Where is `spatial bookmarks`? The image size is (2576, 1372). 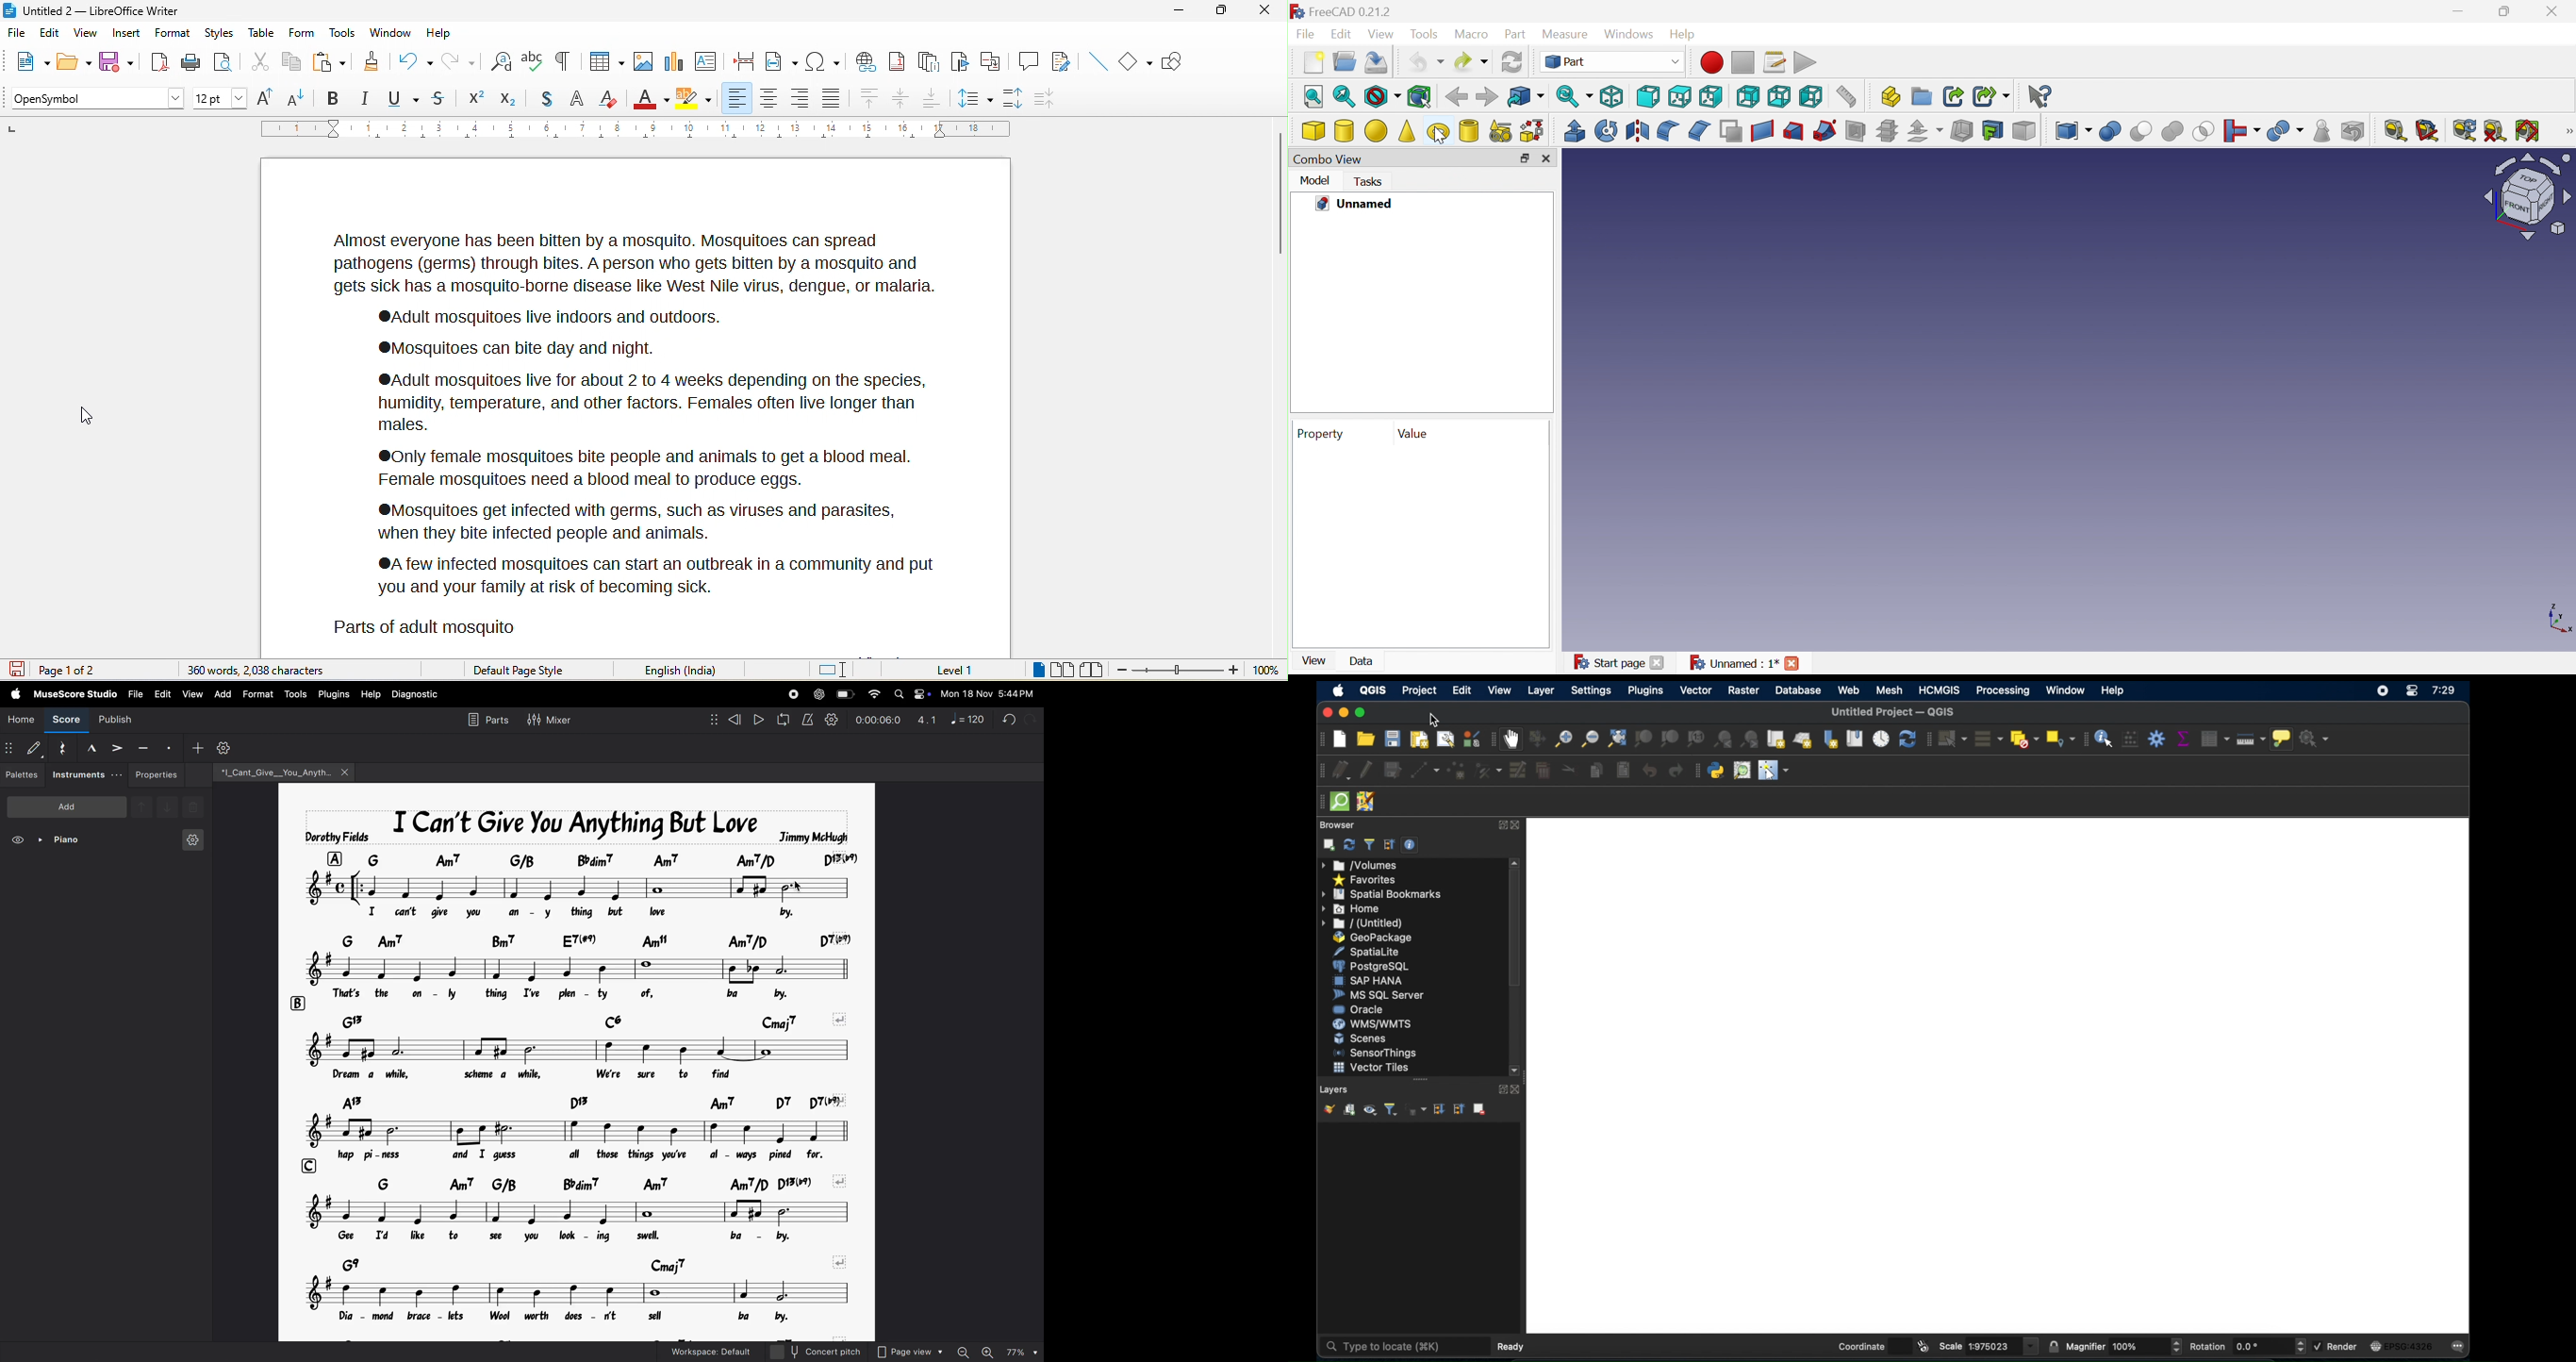
spatial bookmarks is located at coordinates (1381, 893).